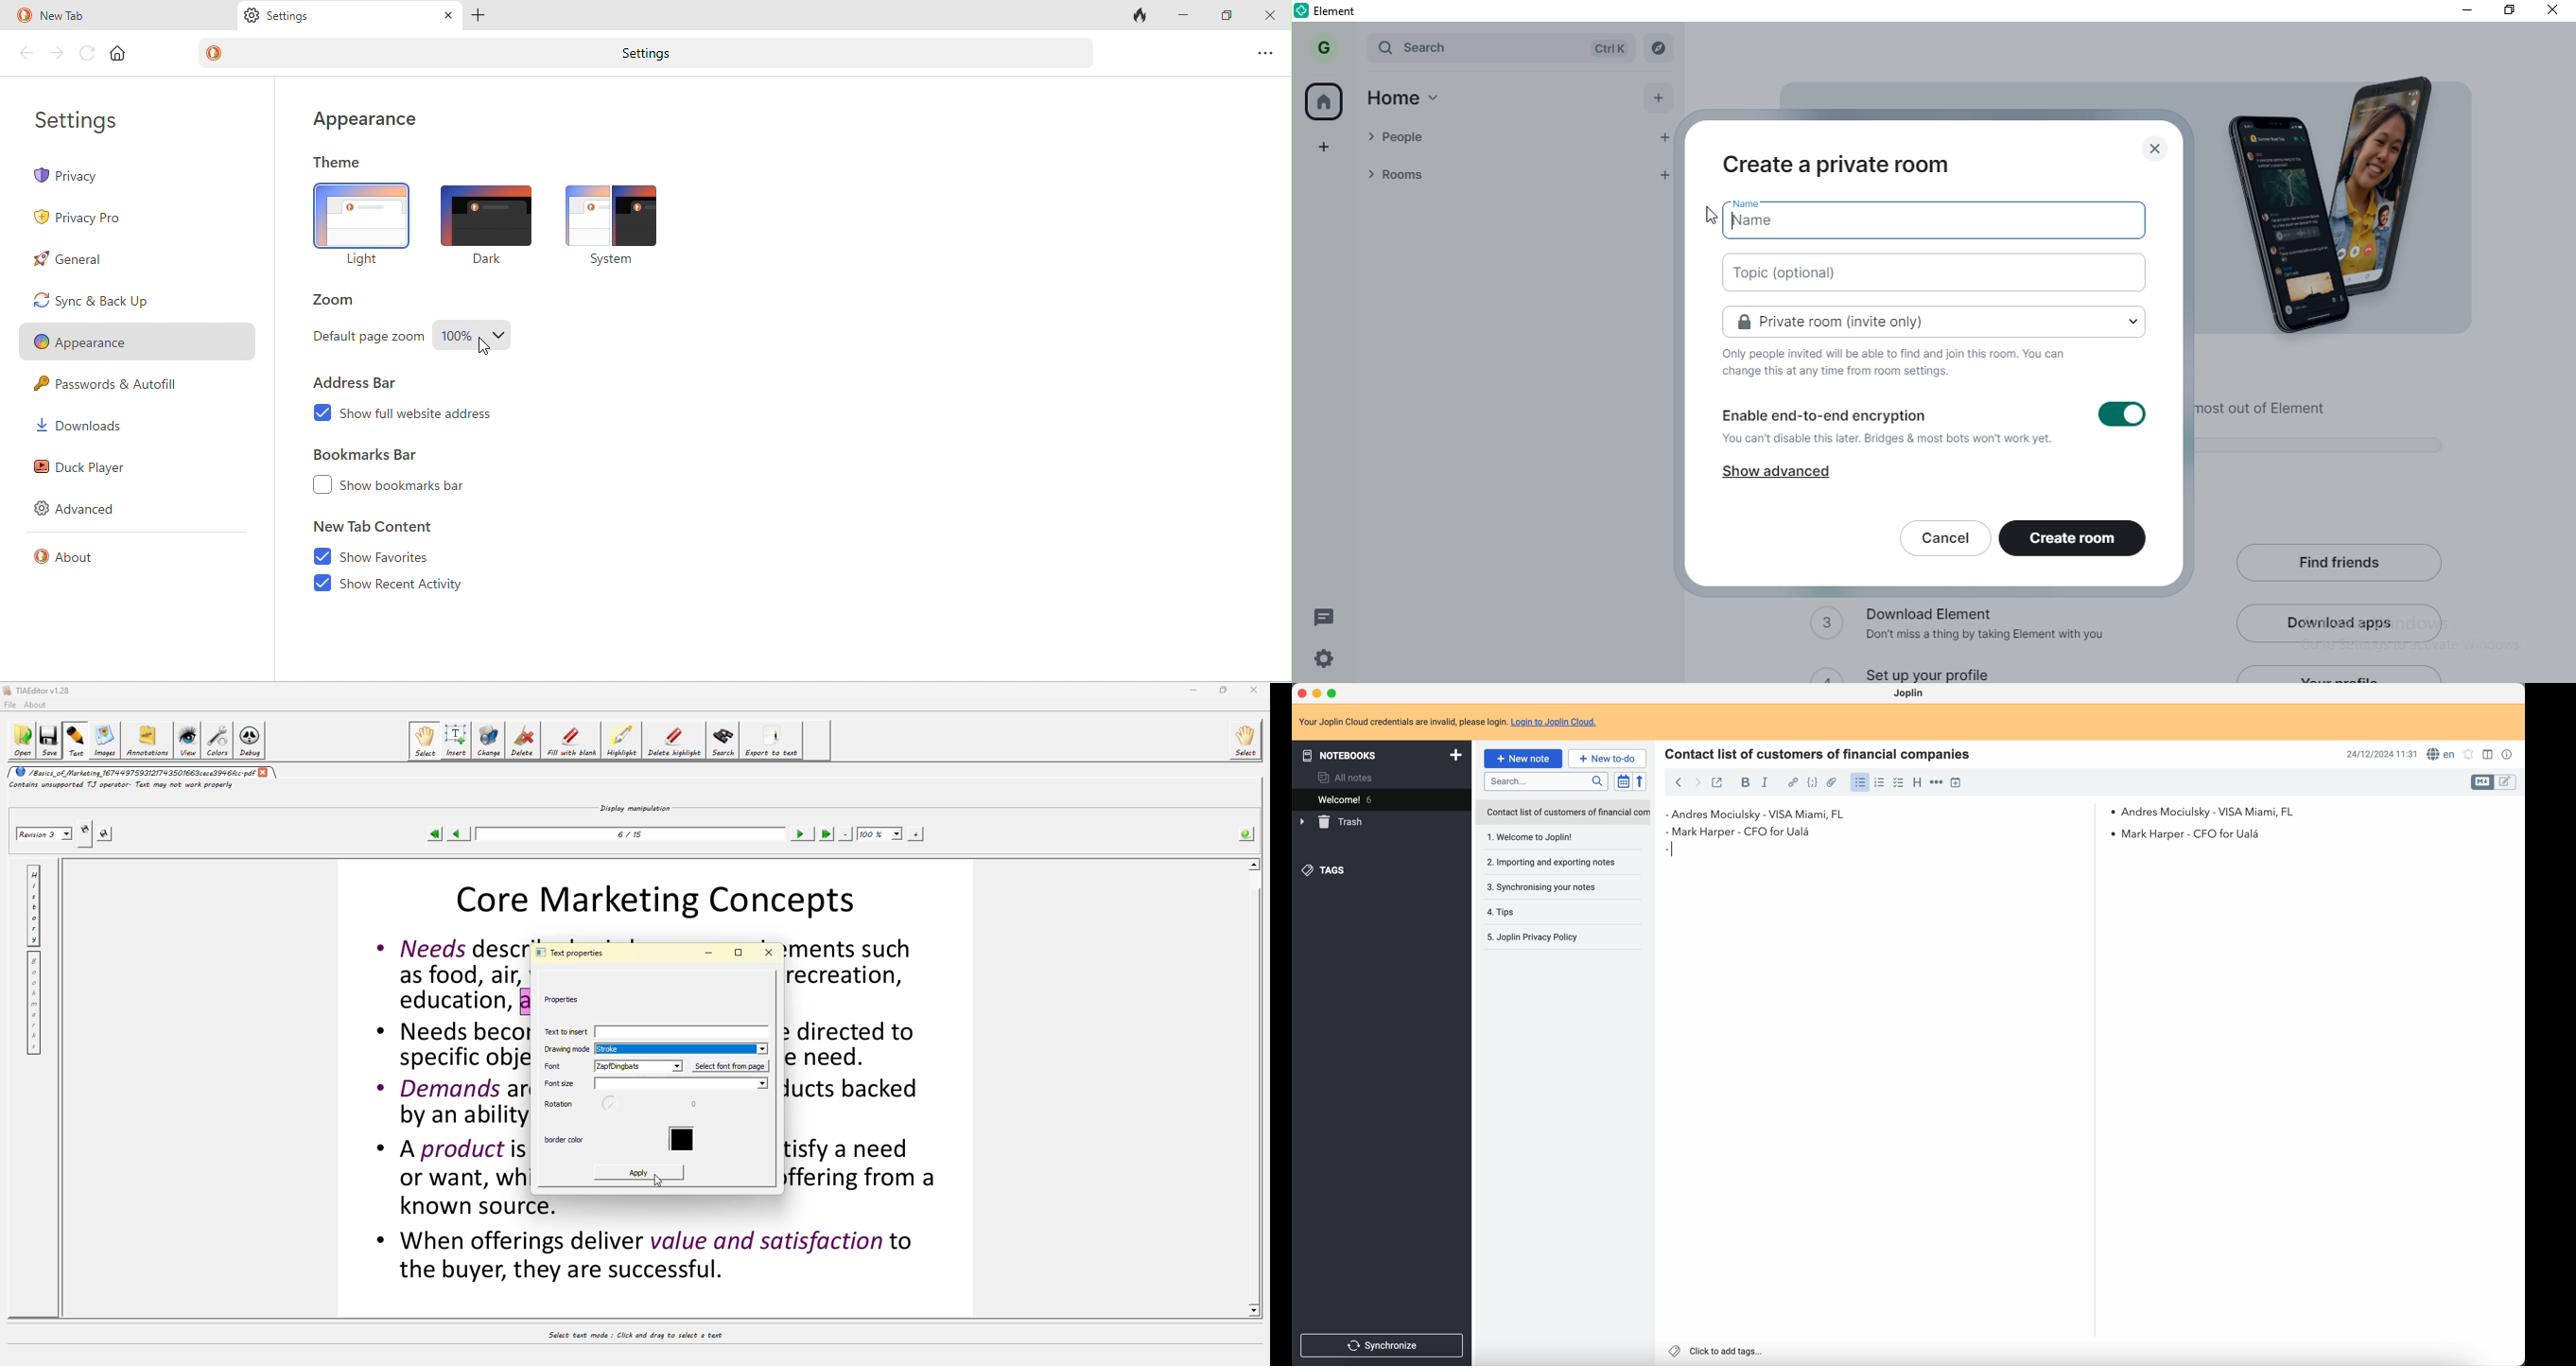  I want to click on people, so click(1500, 139).